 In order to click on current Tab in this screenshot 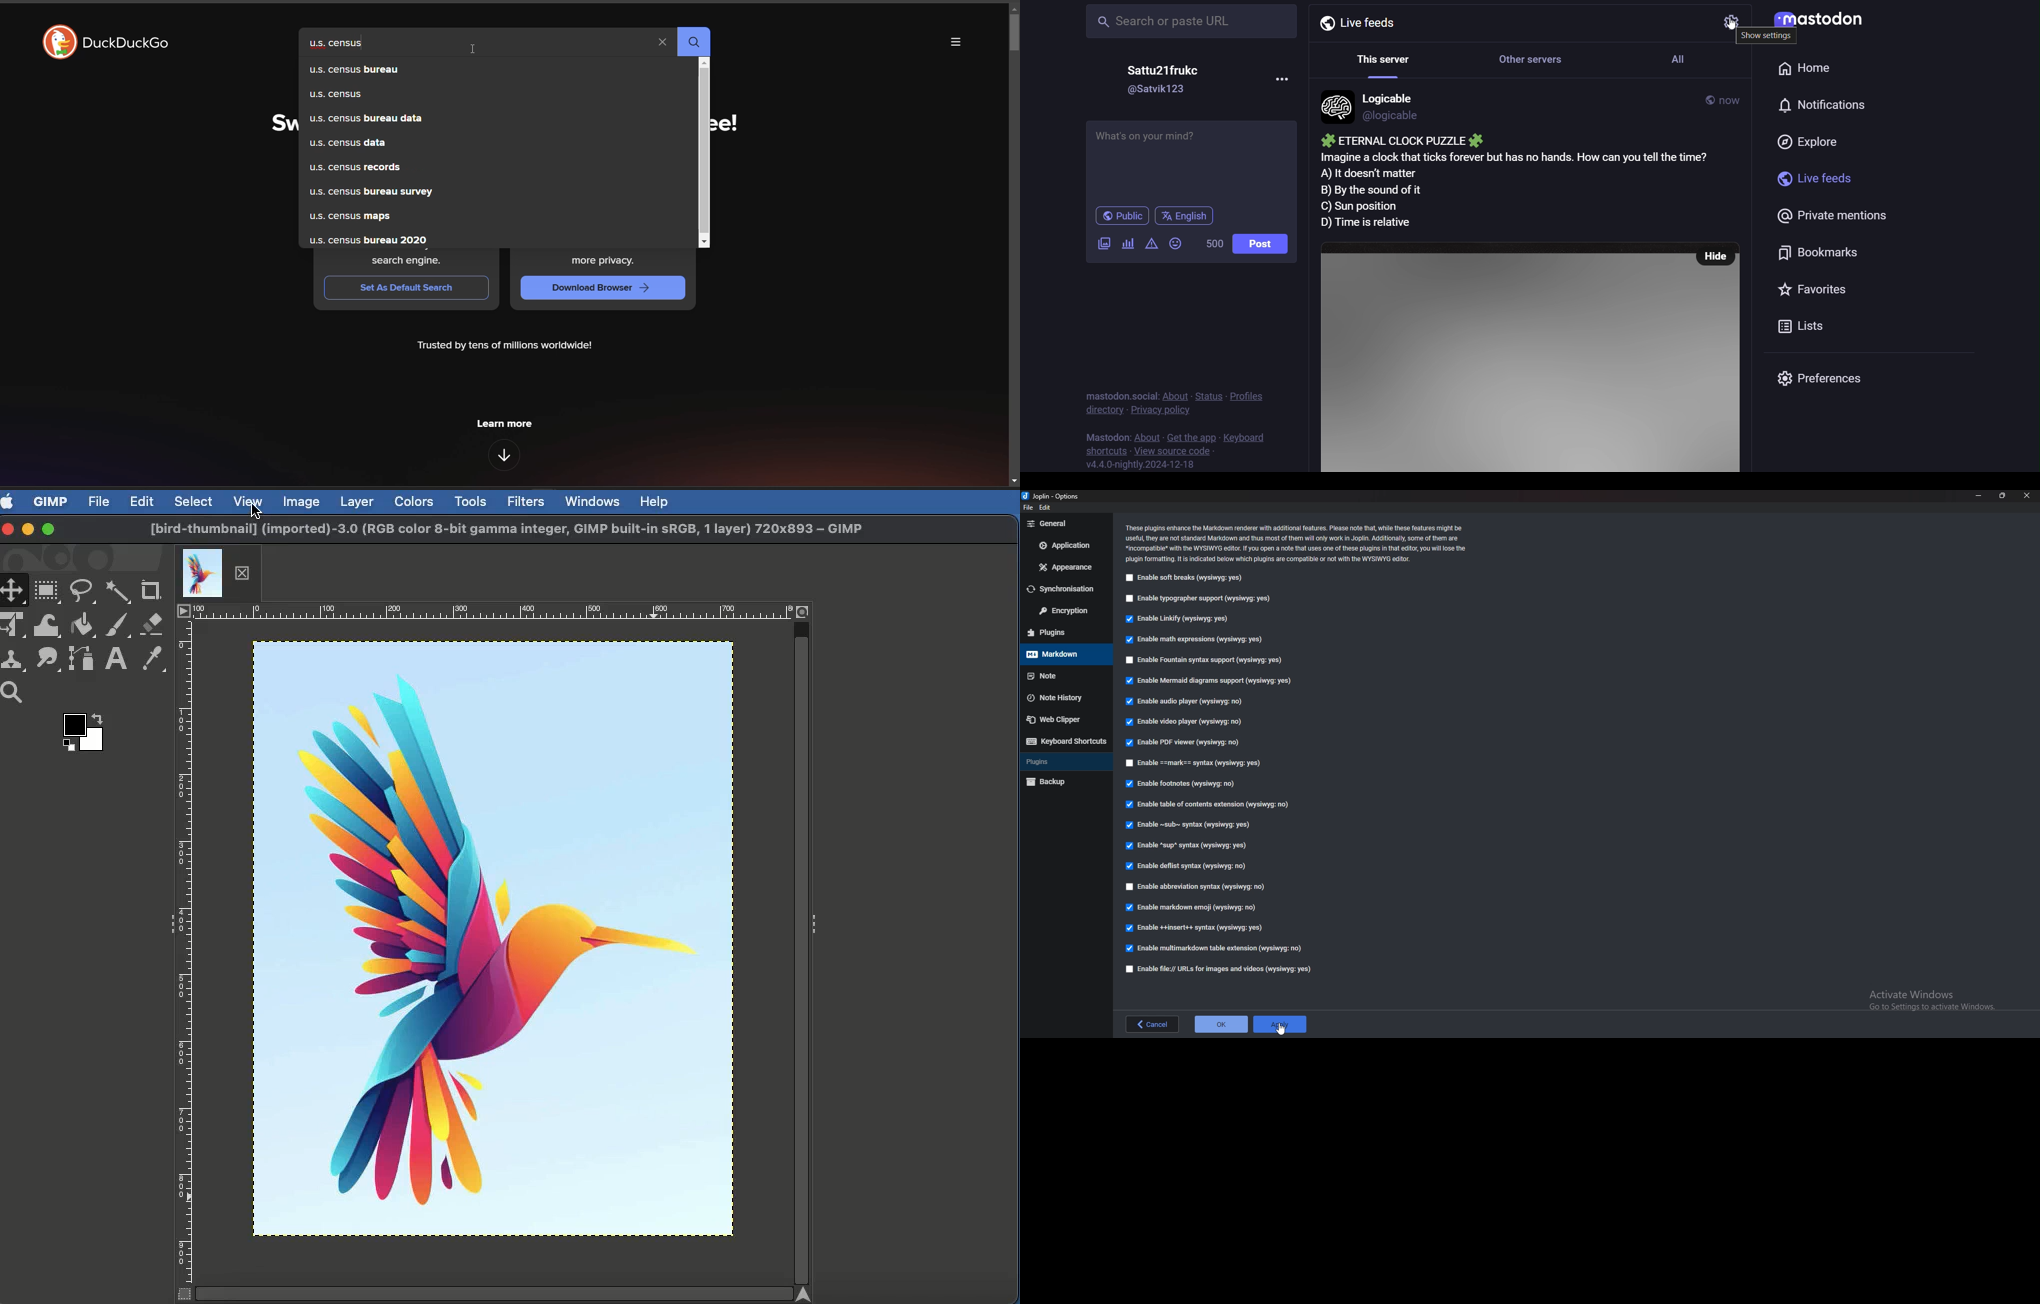, I will do `click(202, 571)`.